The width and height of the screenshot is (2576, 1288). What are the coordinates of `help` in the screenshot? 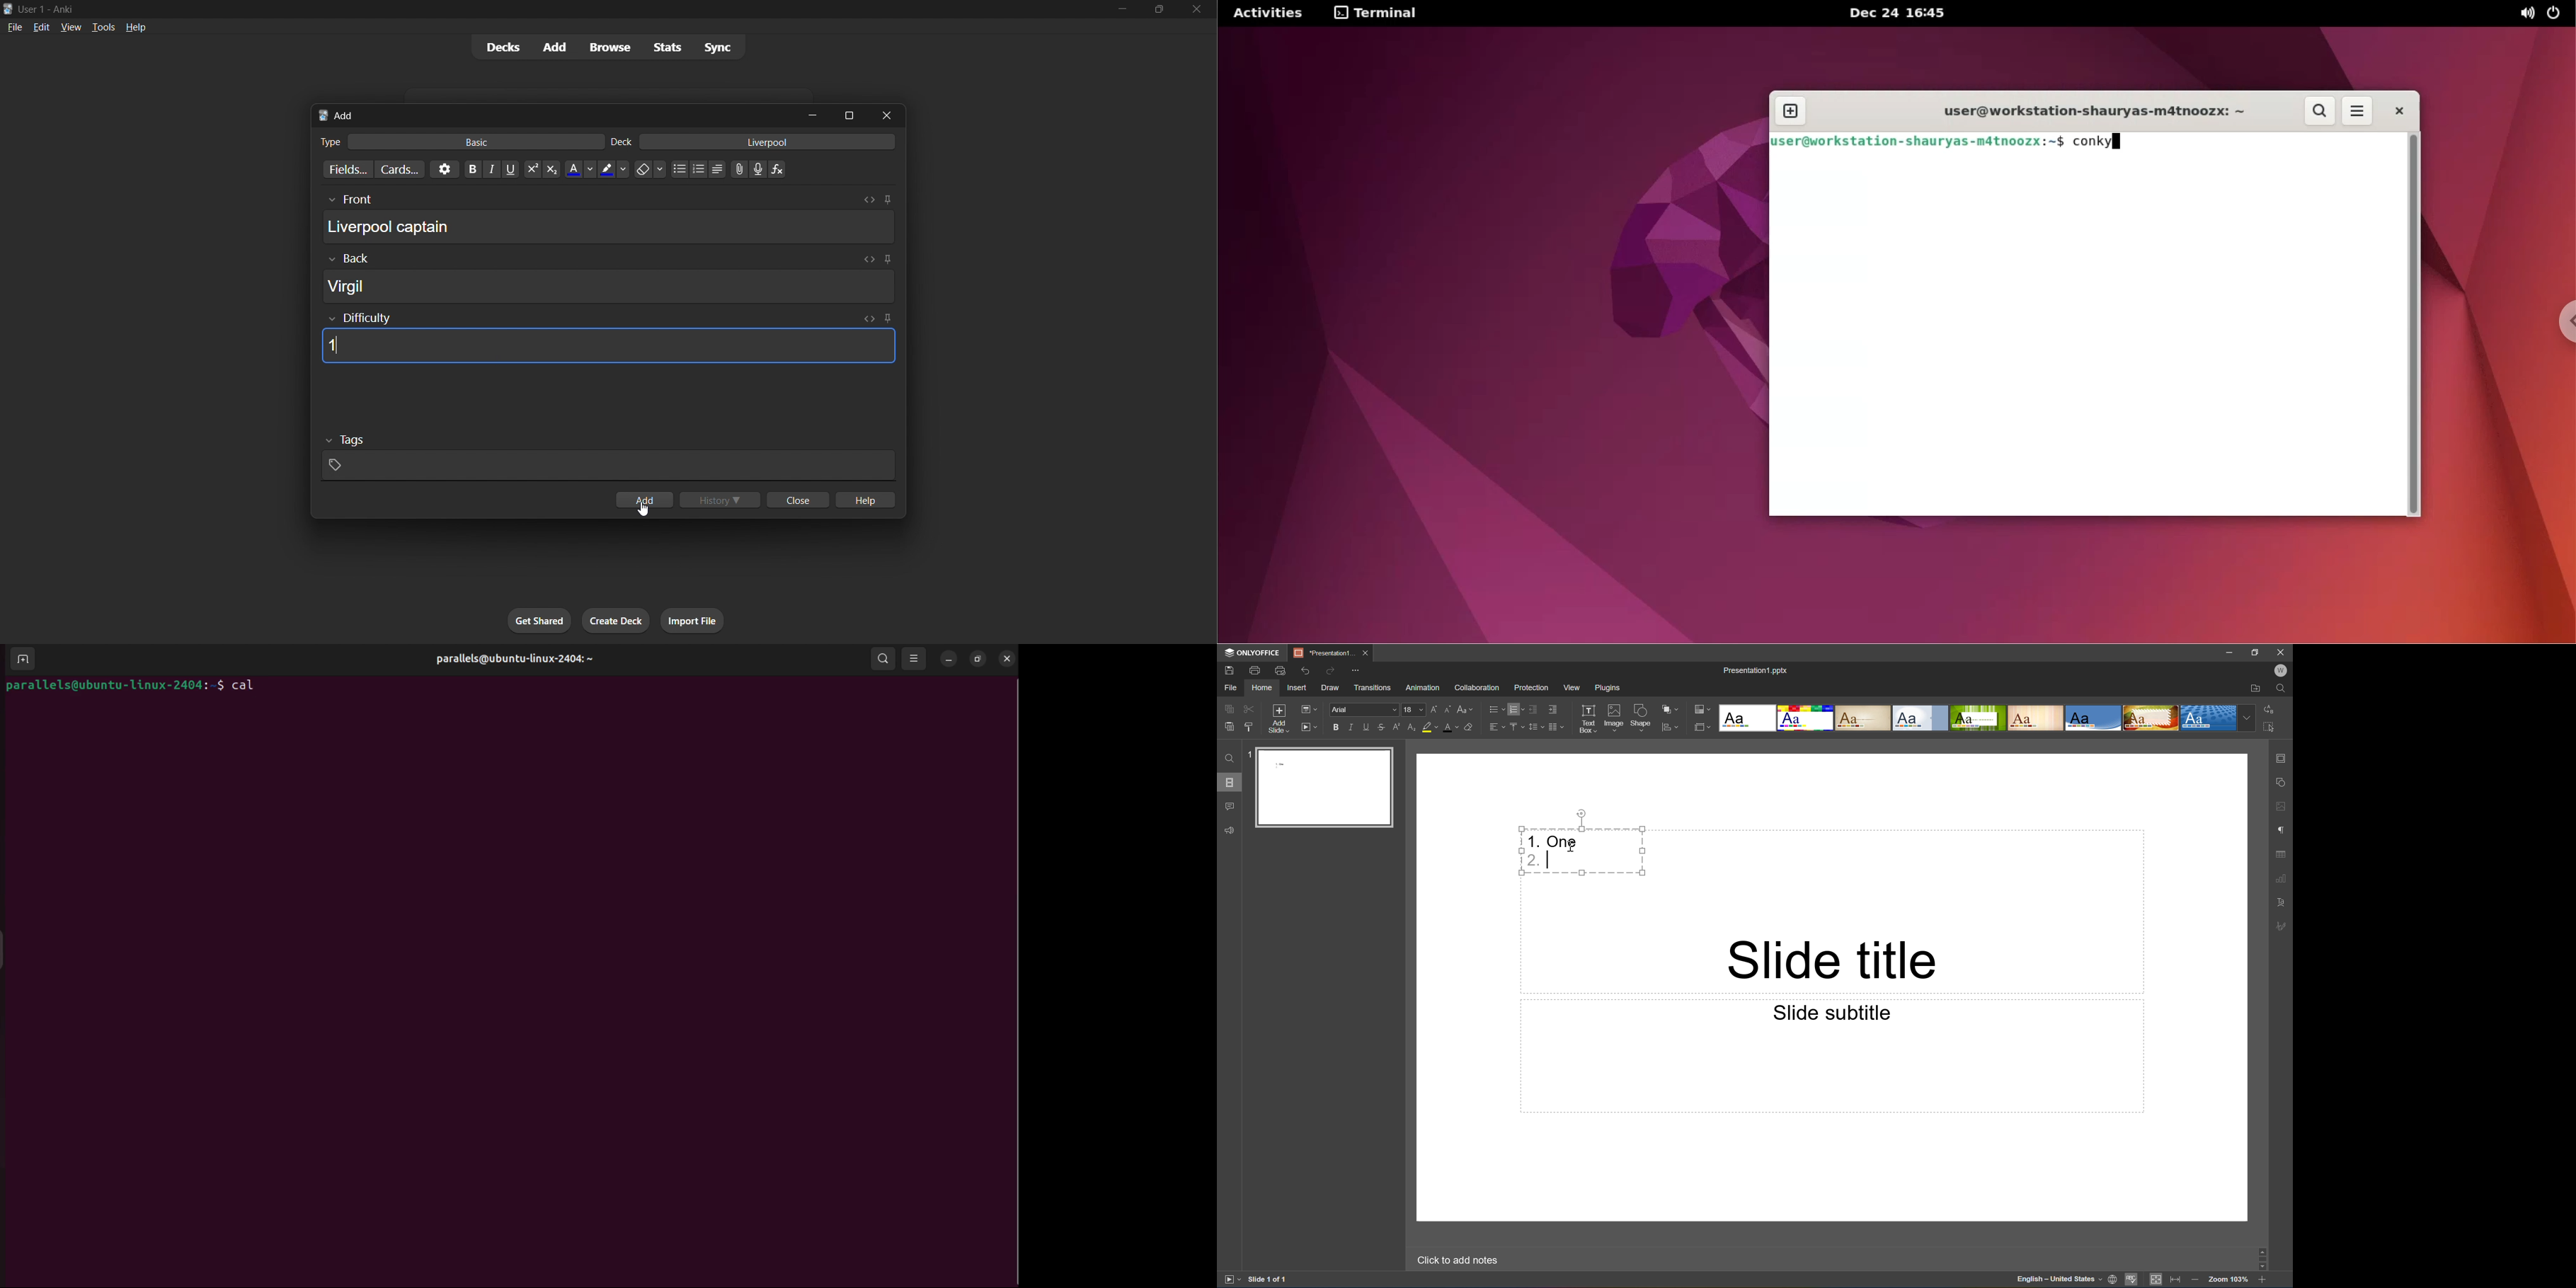 It's located at (136, 27).